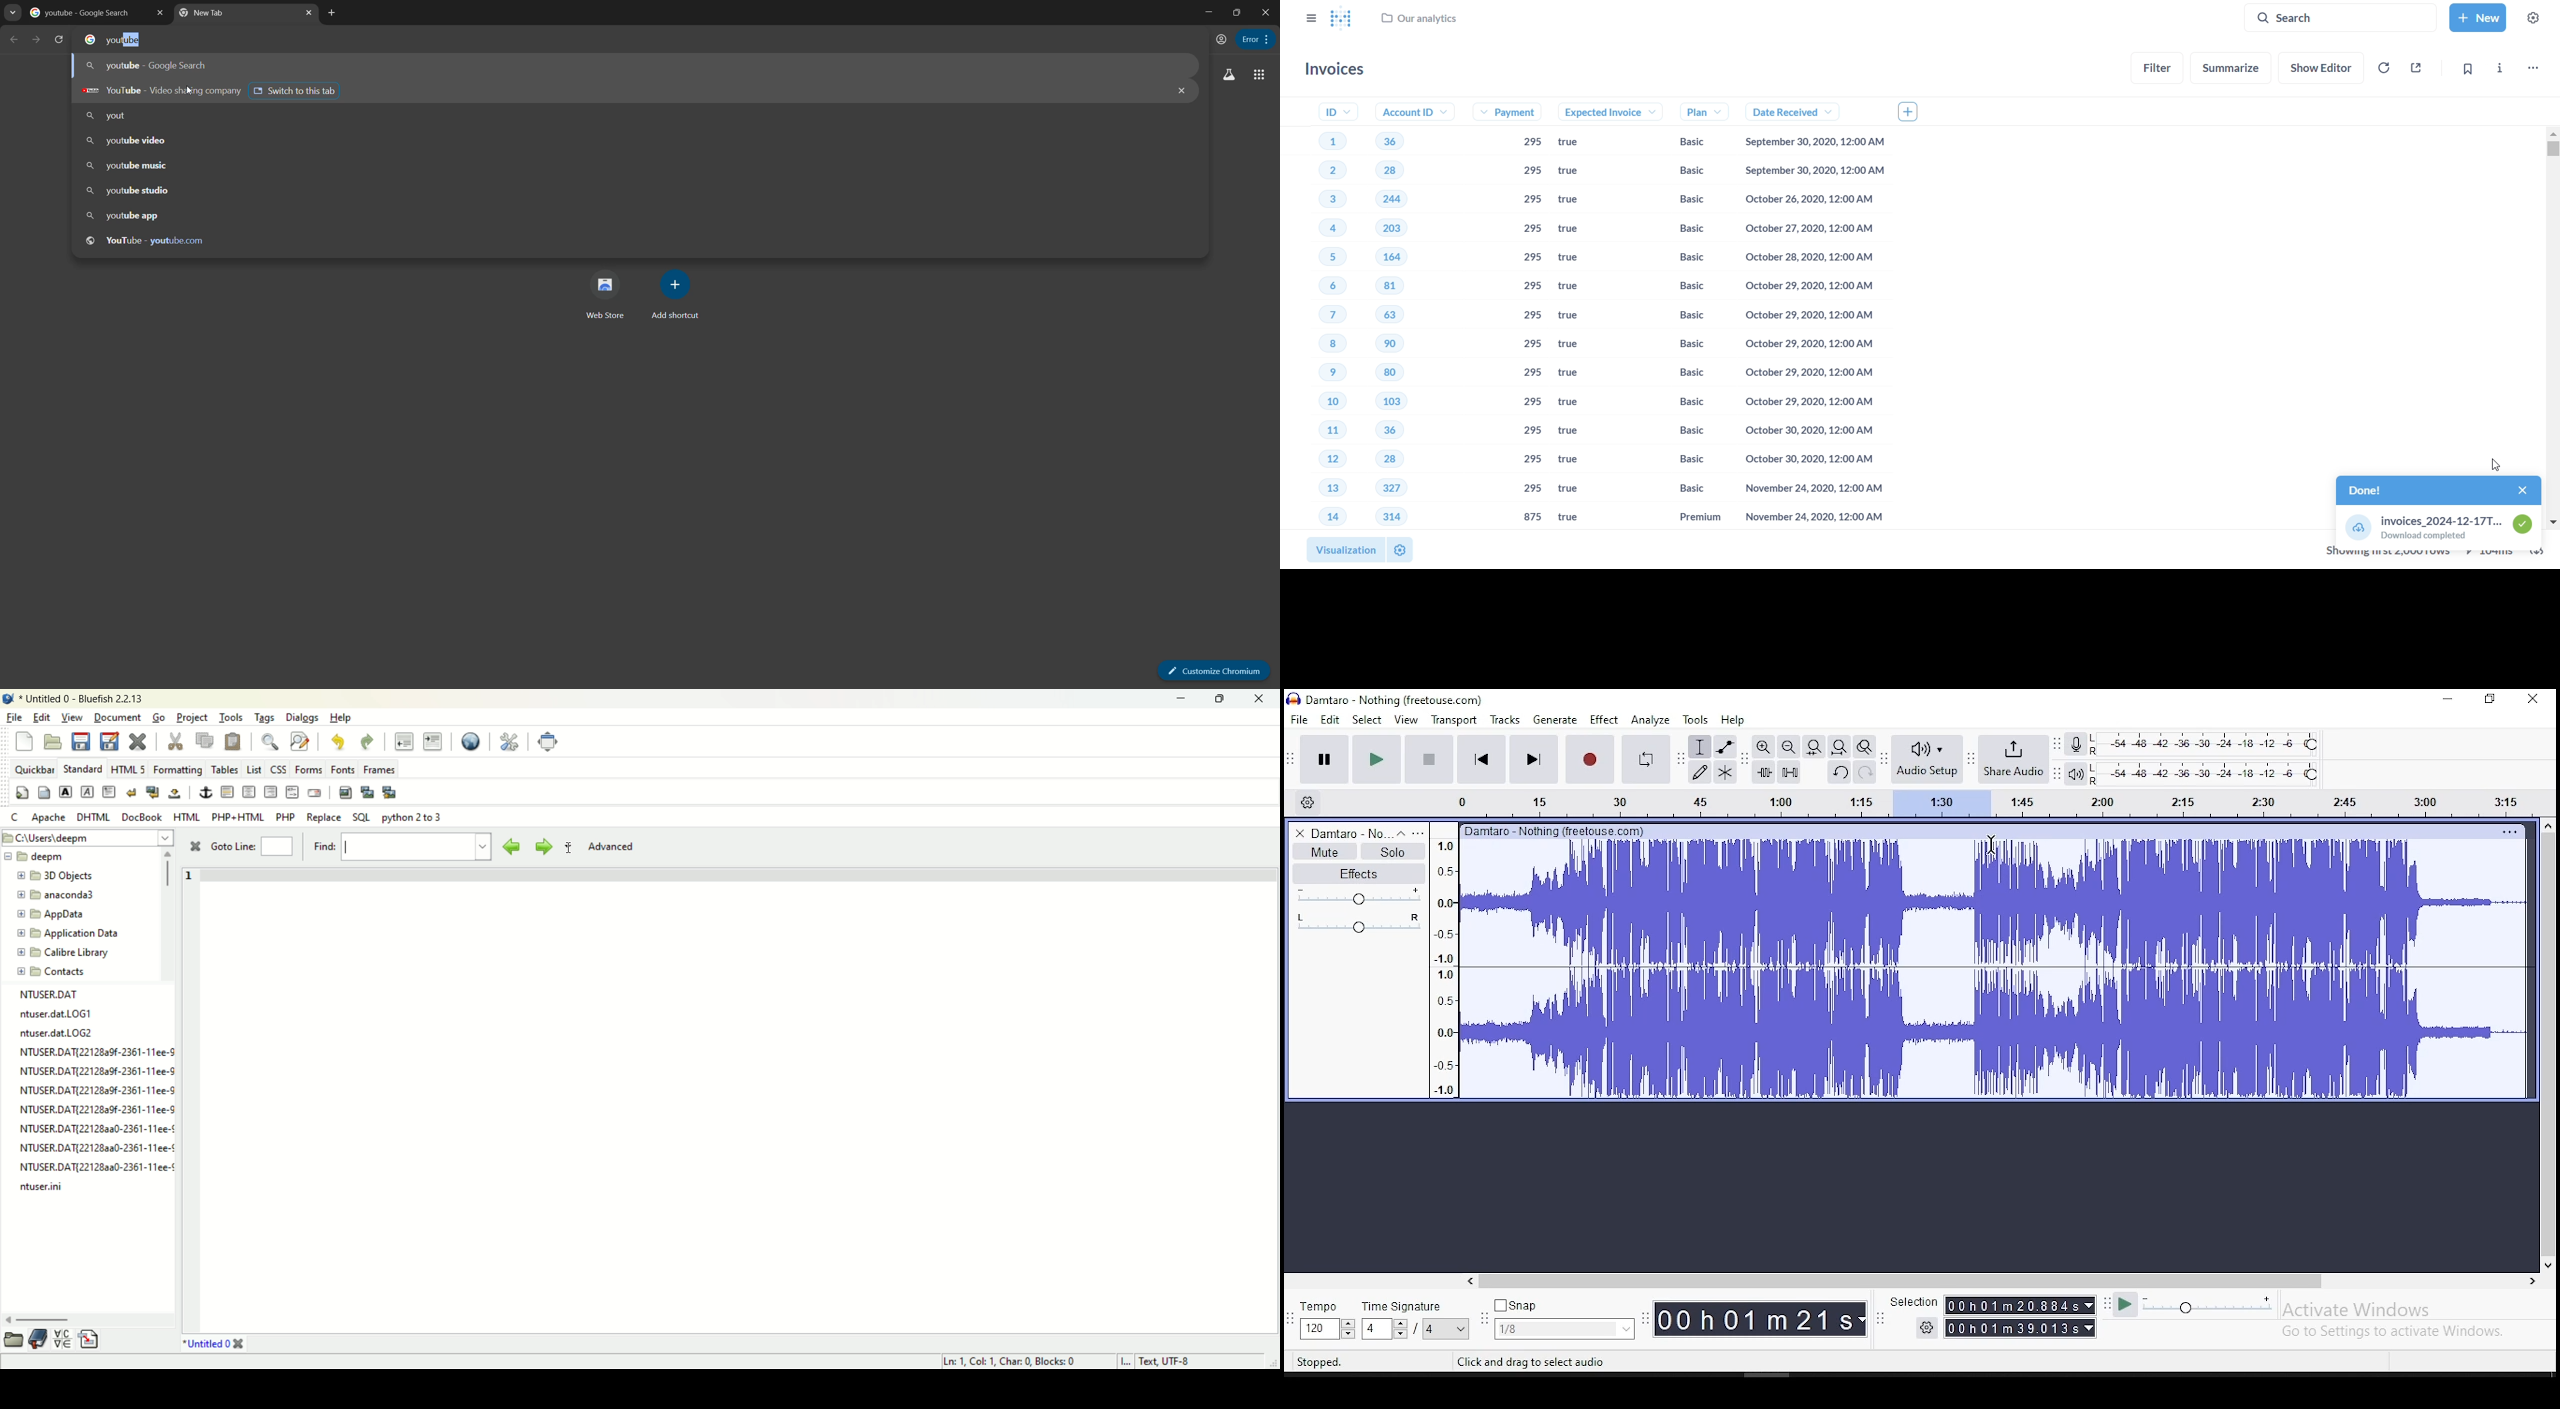  Describe the element at coordinates (15, 716) in the screenshot. I see `file` at that location.